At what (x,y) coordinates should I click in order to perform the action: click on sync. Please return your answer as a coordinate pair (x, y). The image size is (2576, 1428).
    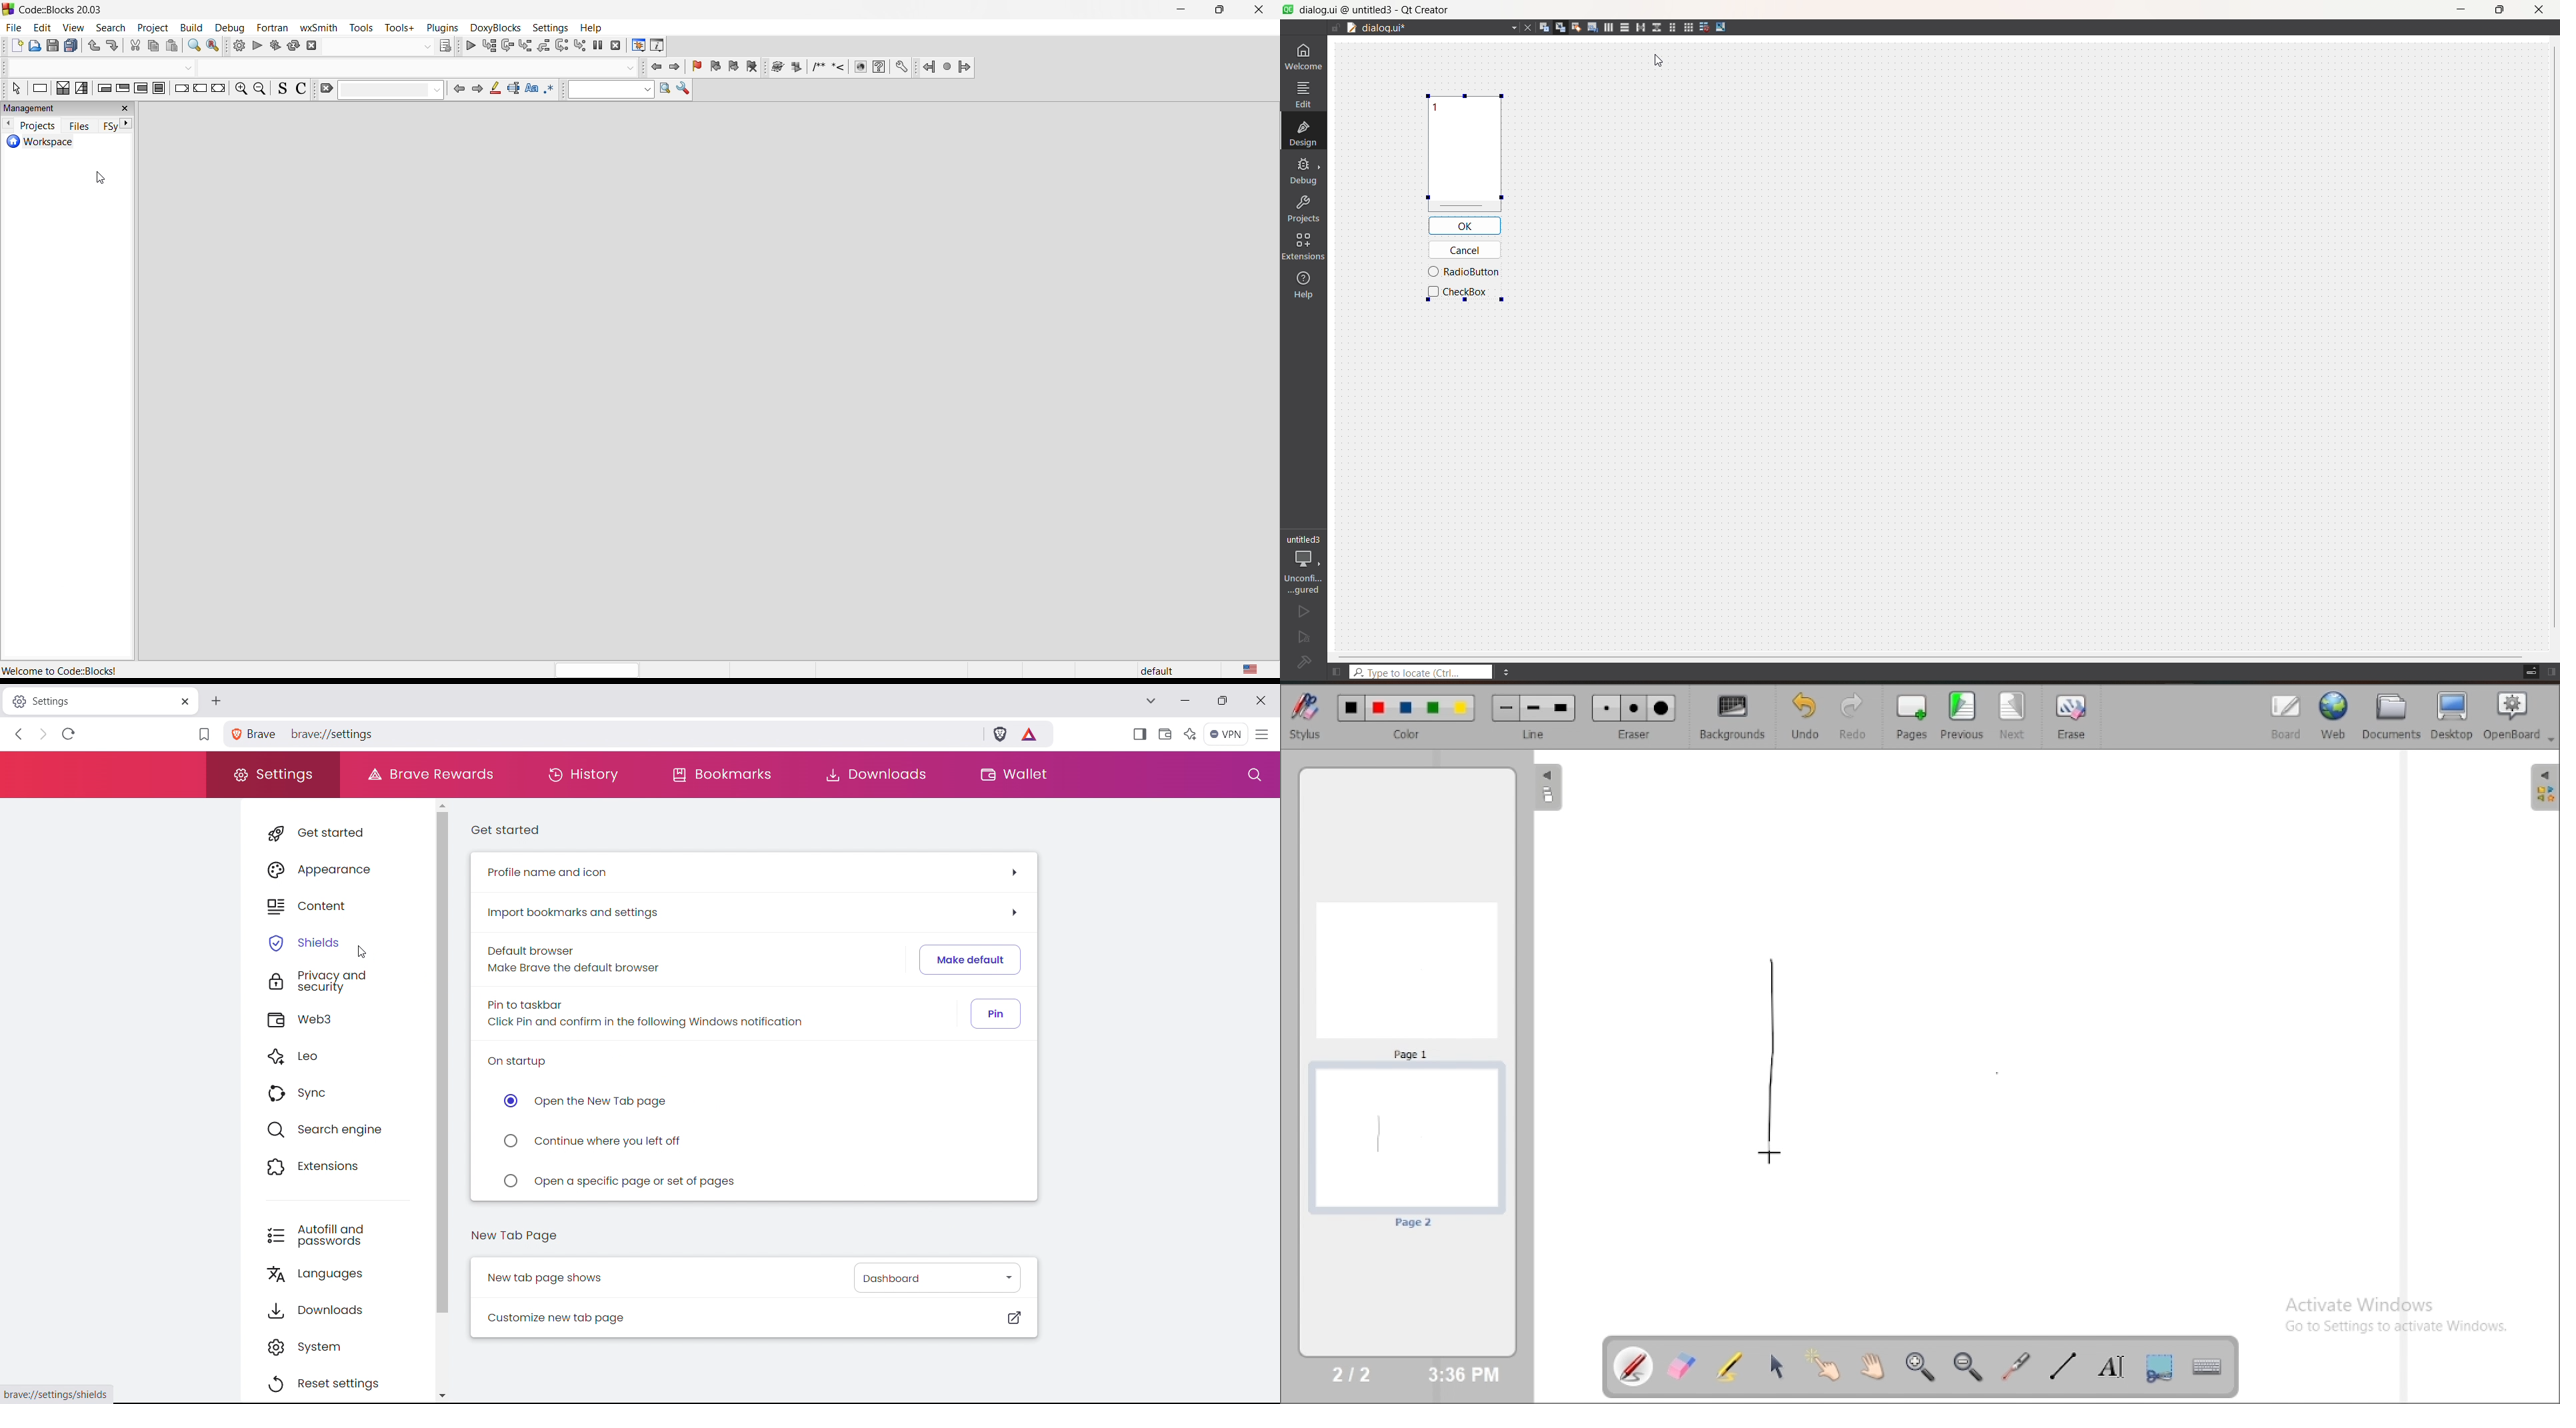
    Looking at the image, I should click on (339, 1092).